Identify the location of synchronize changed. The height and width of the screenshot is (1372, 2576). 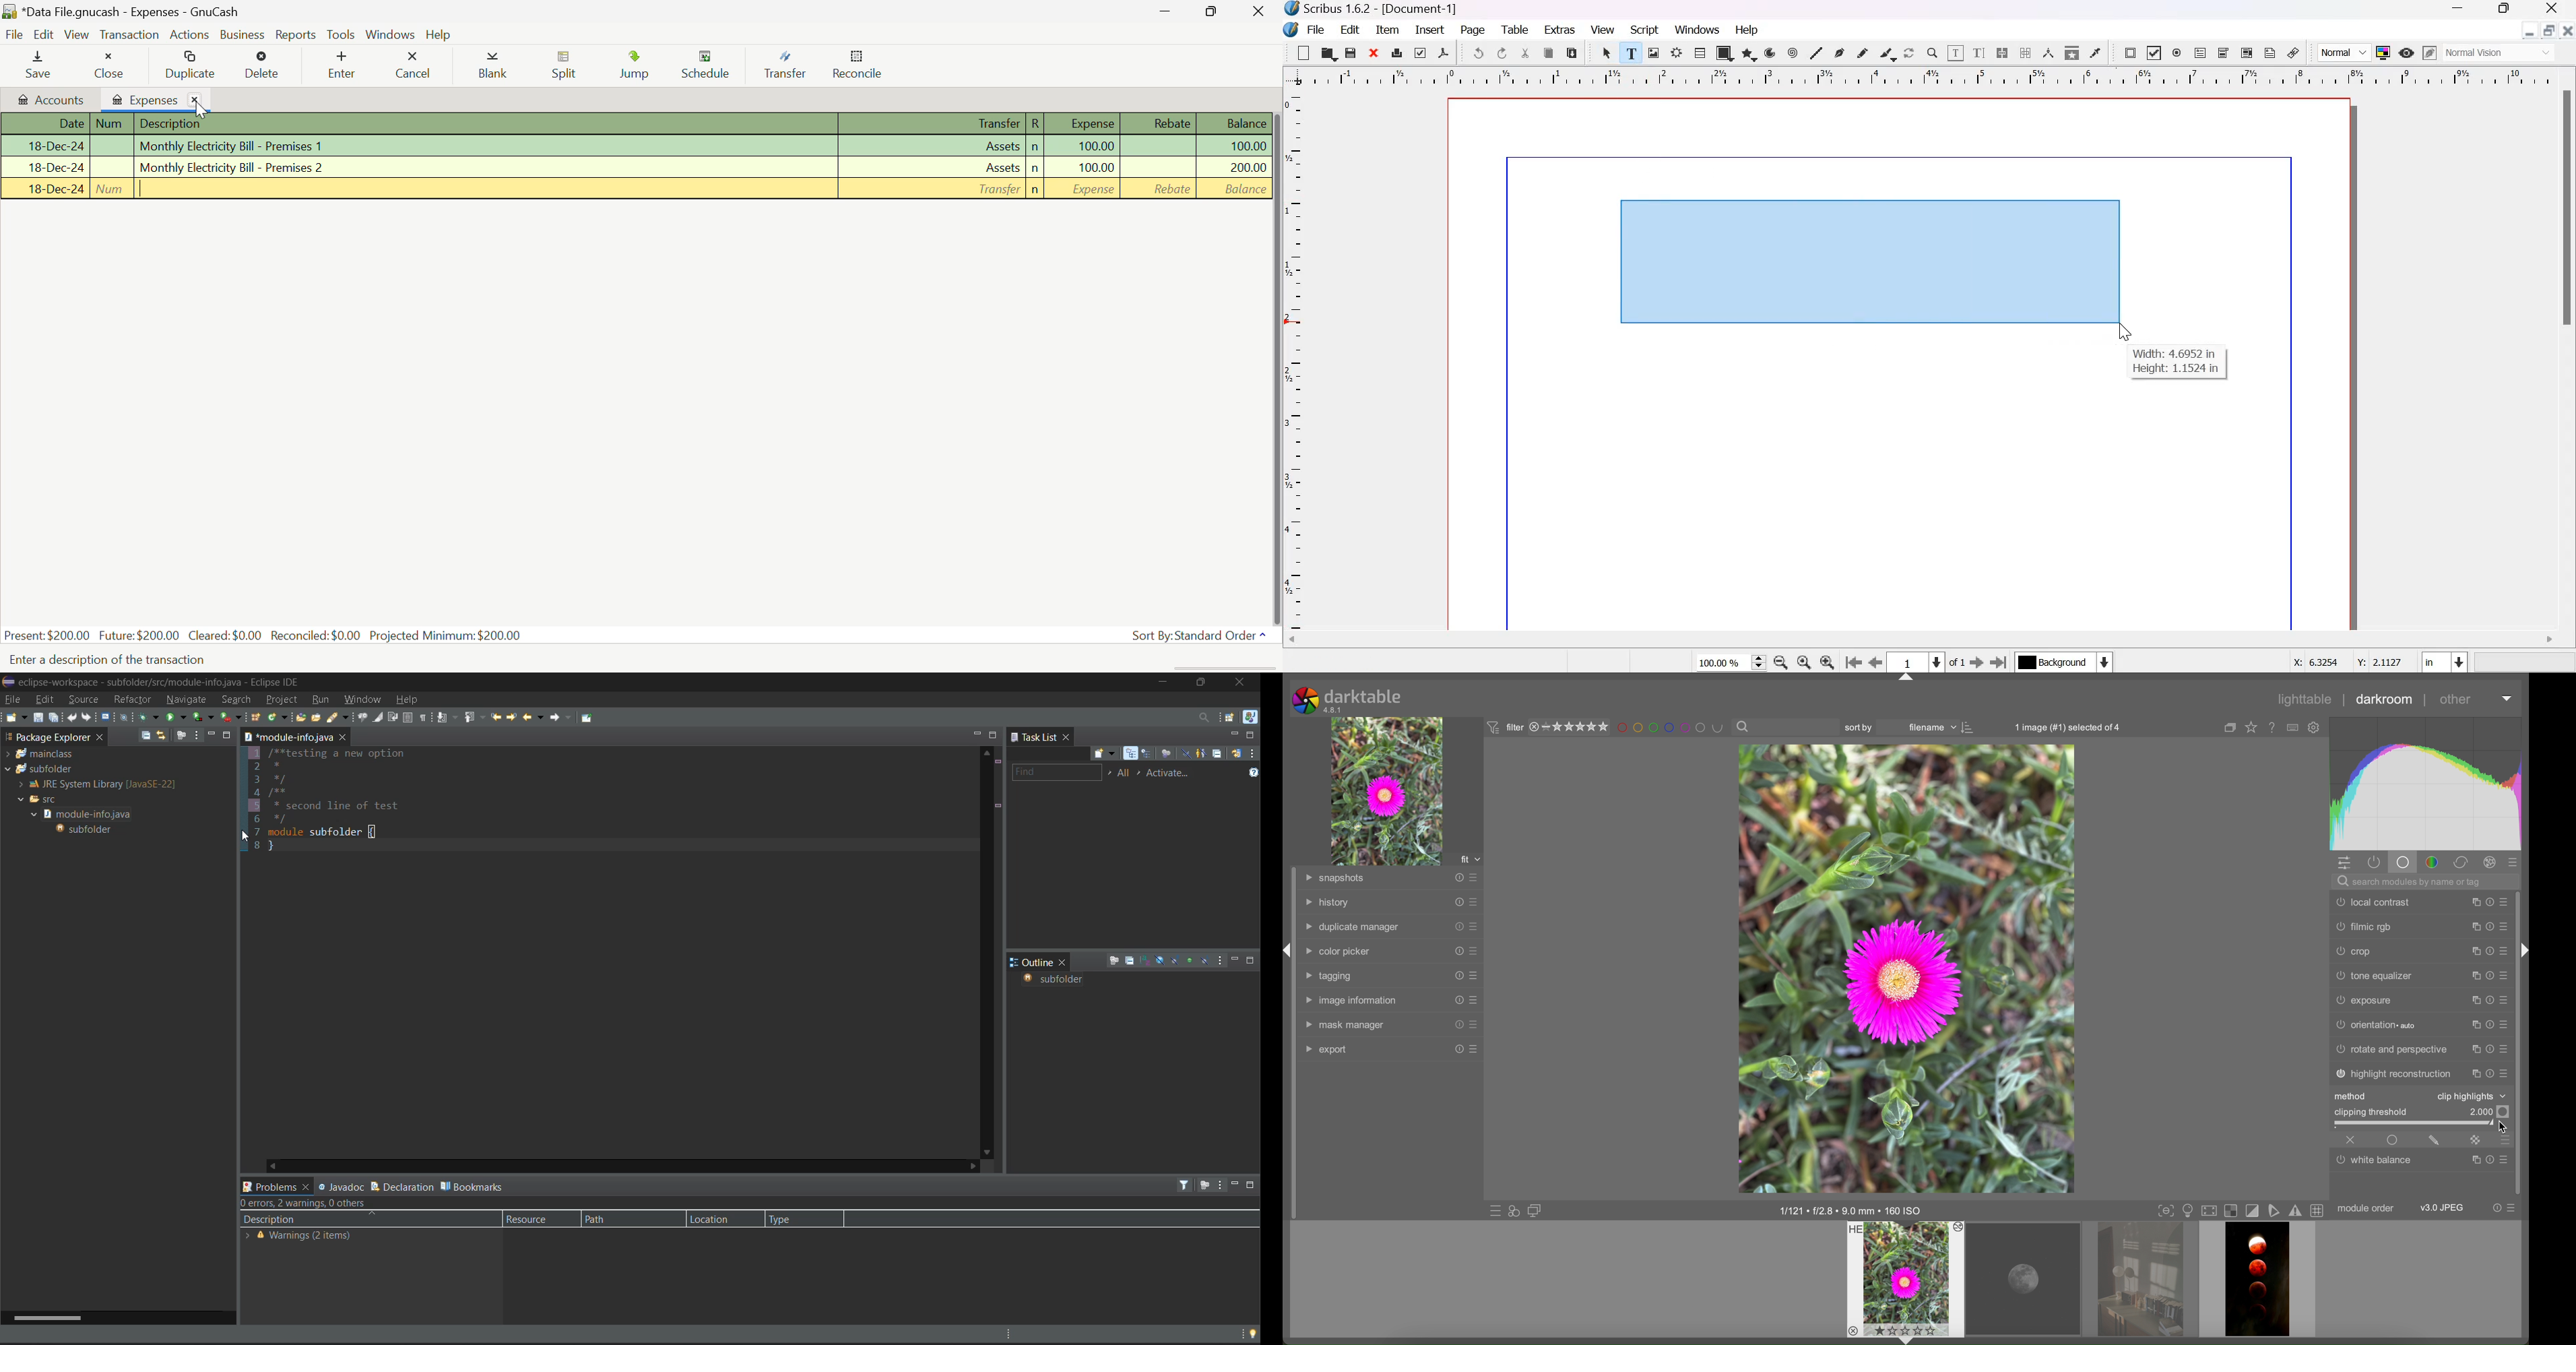
(1236, 753).